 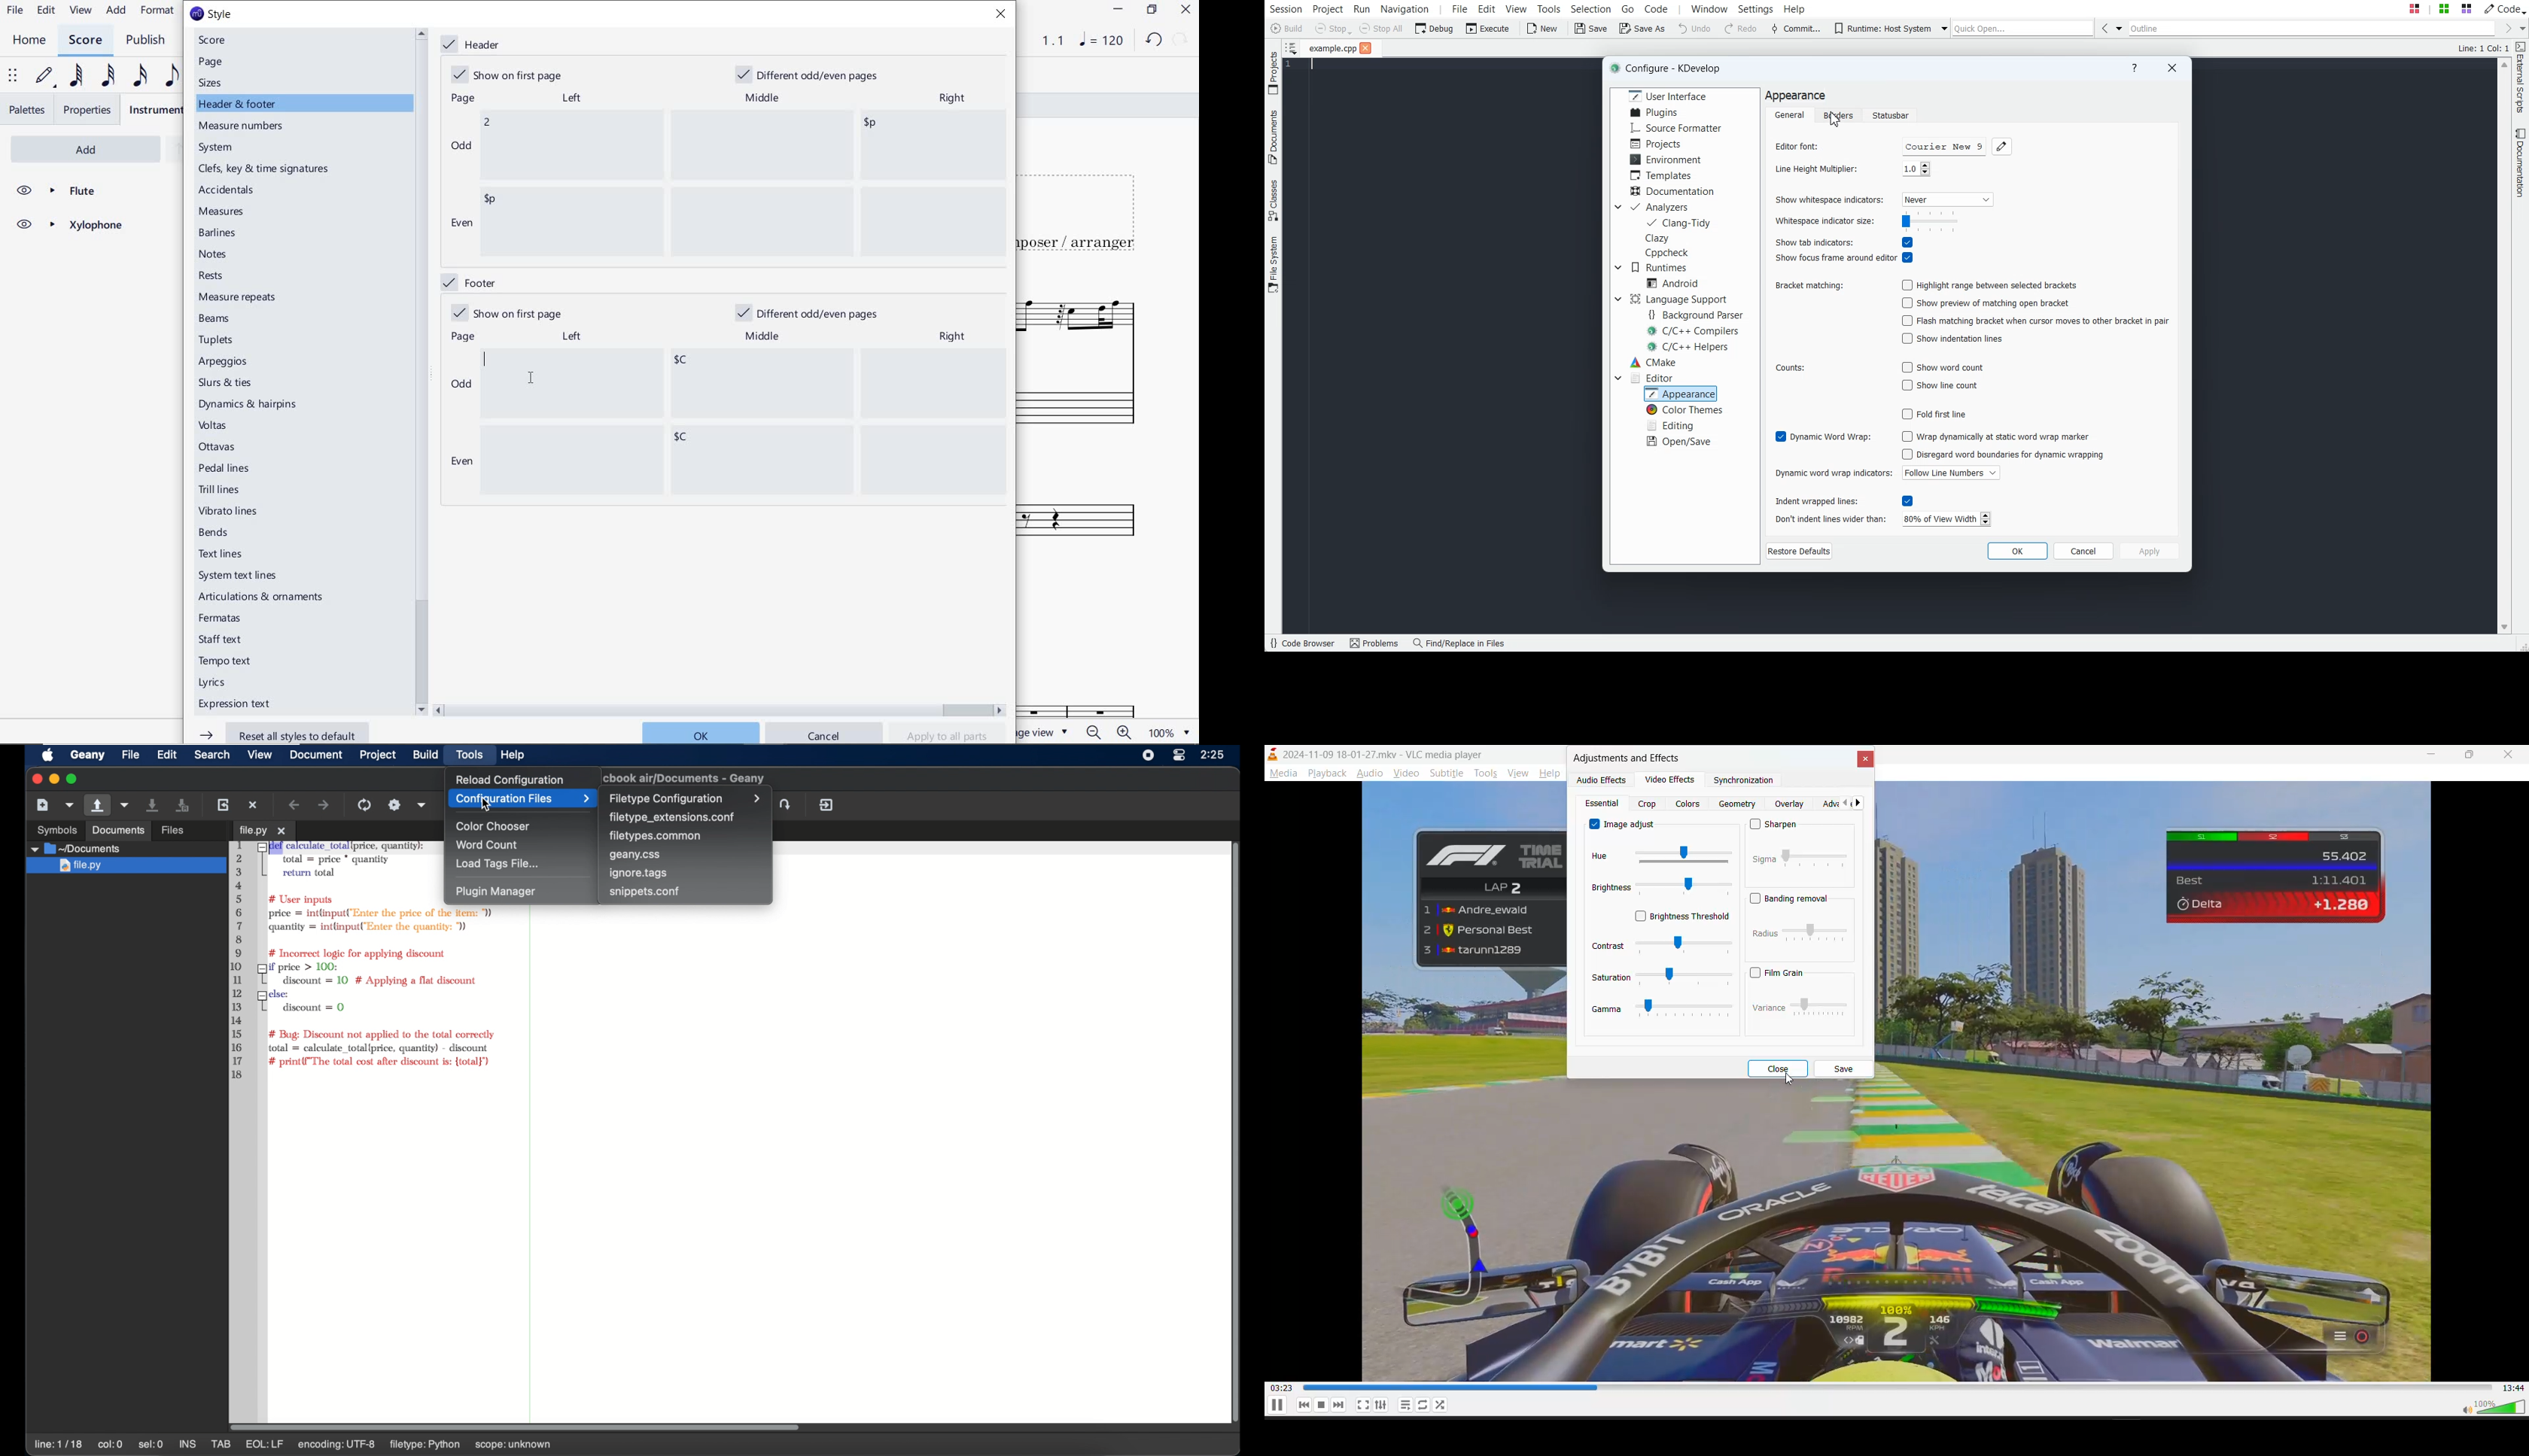 What do you see at coordinates (1777, 1069) in the screenshot?
I see `close` at bounding box center [1777, 1069].